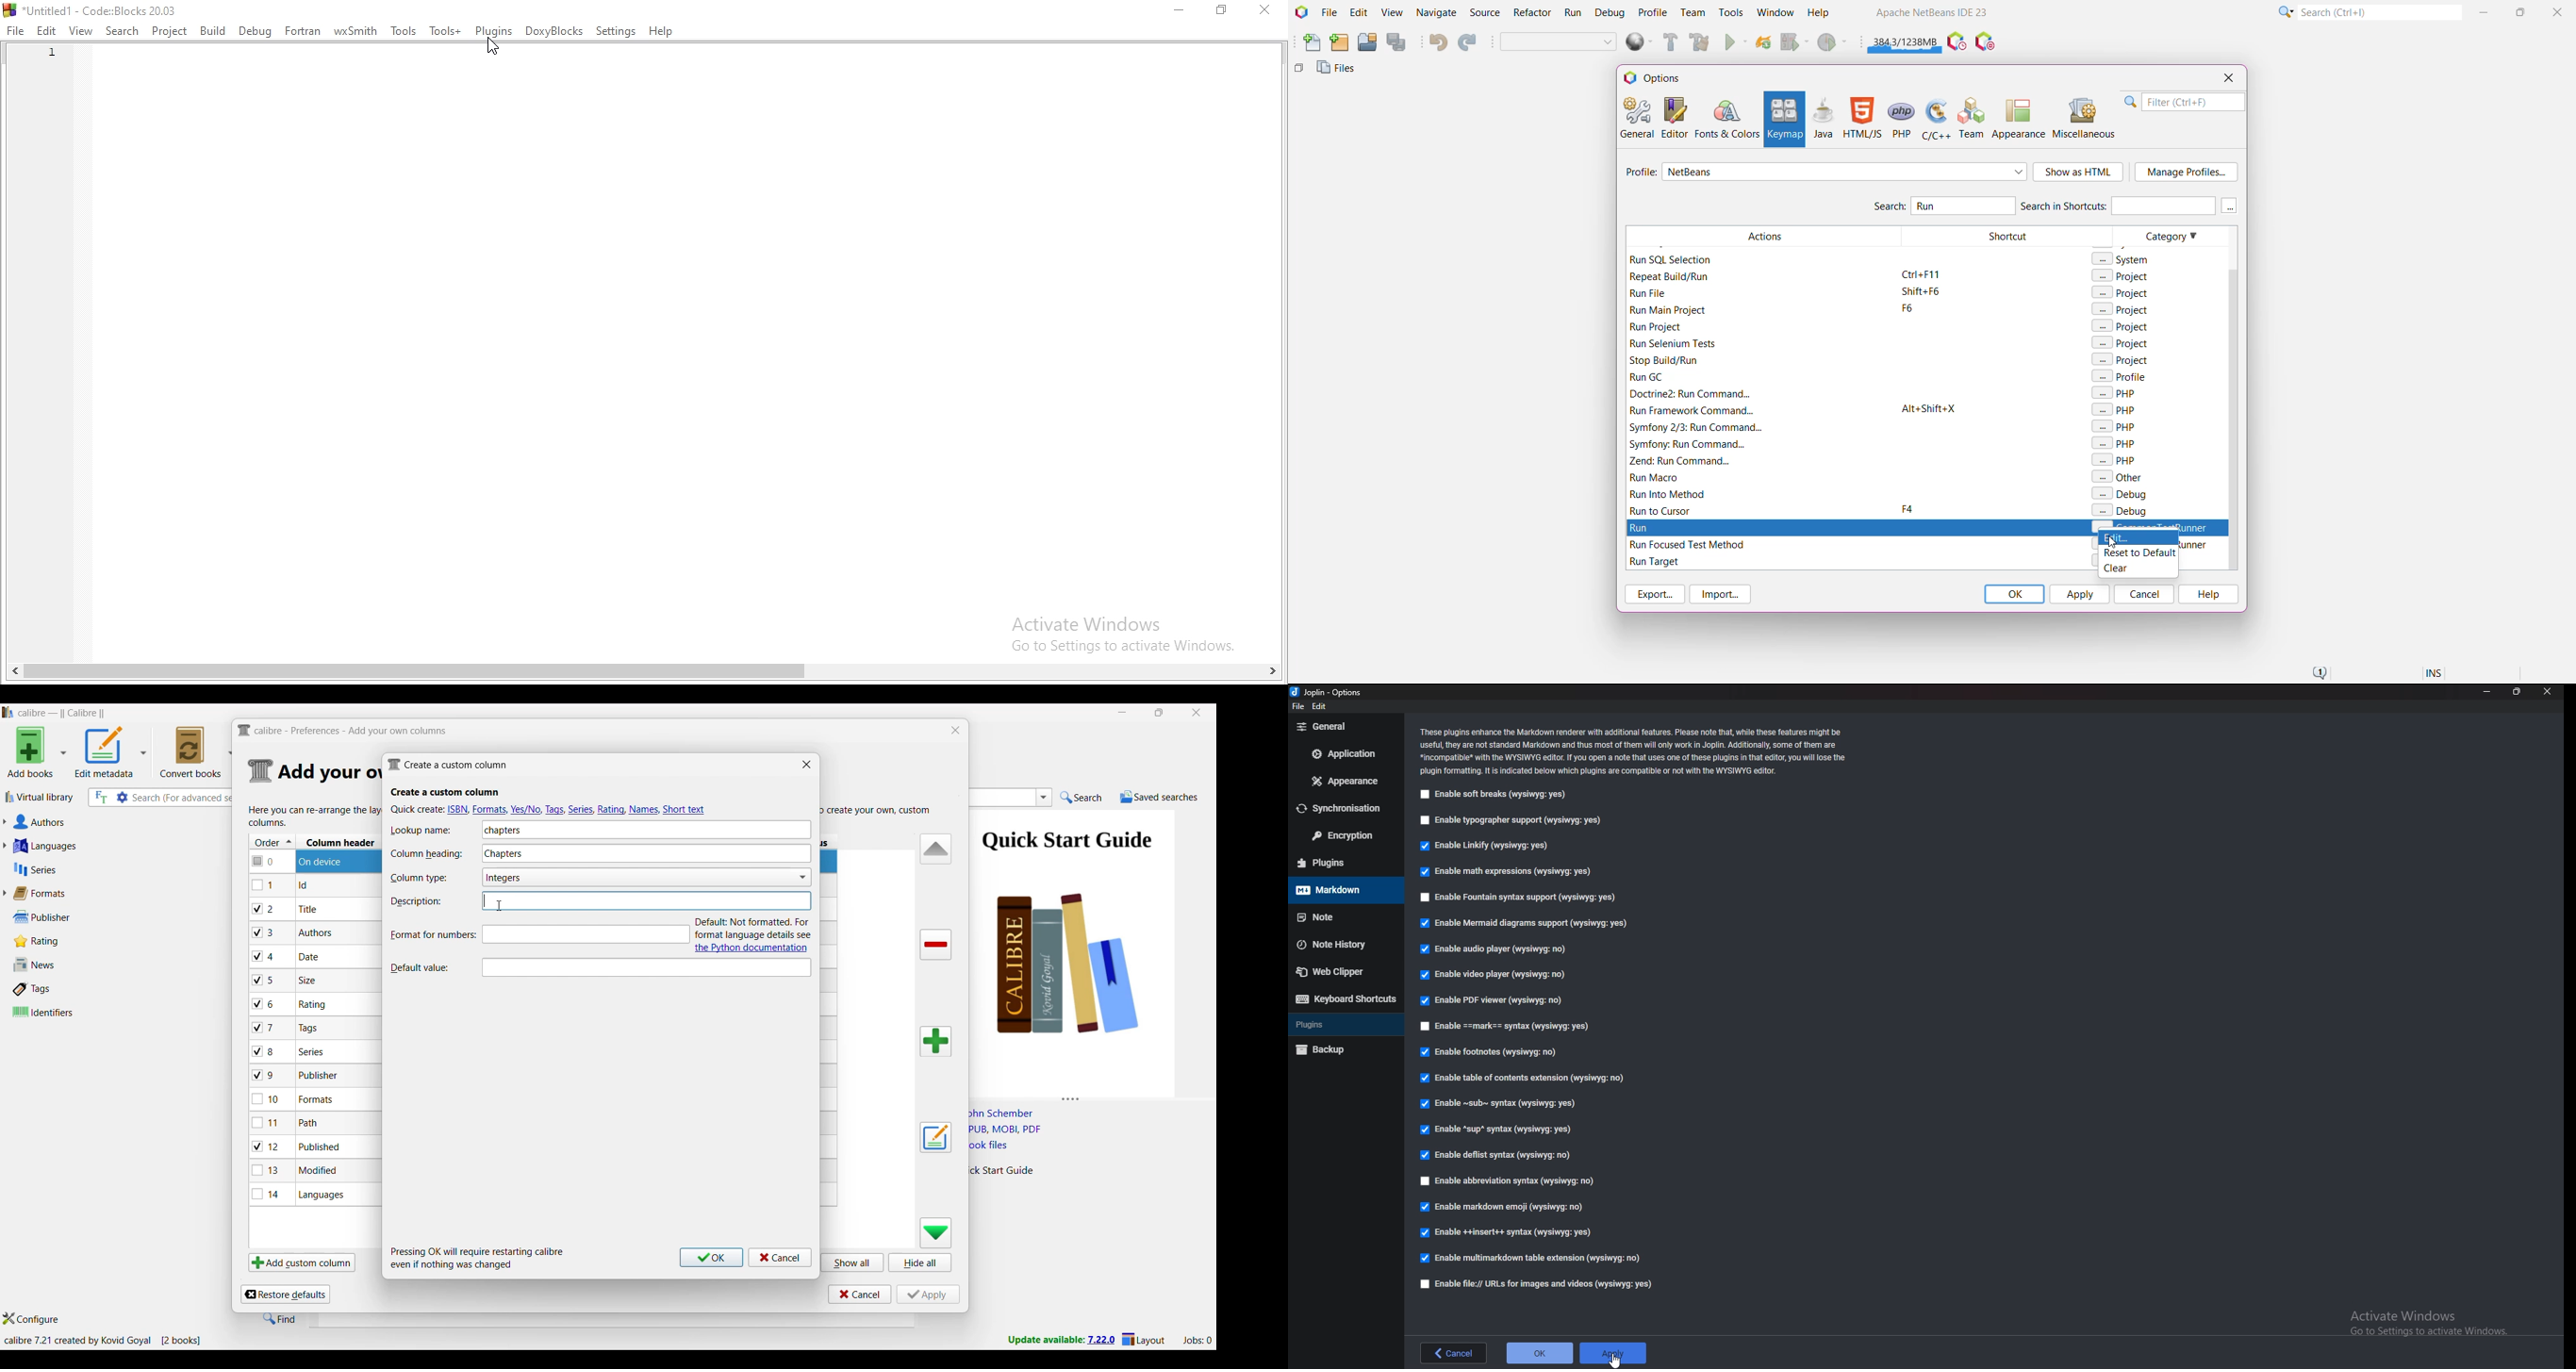 This screenshot has width=2576, height=1372. Describe the element at coordinates (1692, 13) in the screenshot. I see `Team` at that location.